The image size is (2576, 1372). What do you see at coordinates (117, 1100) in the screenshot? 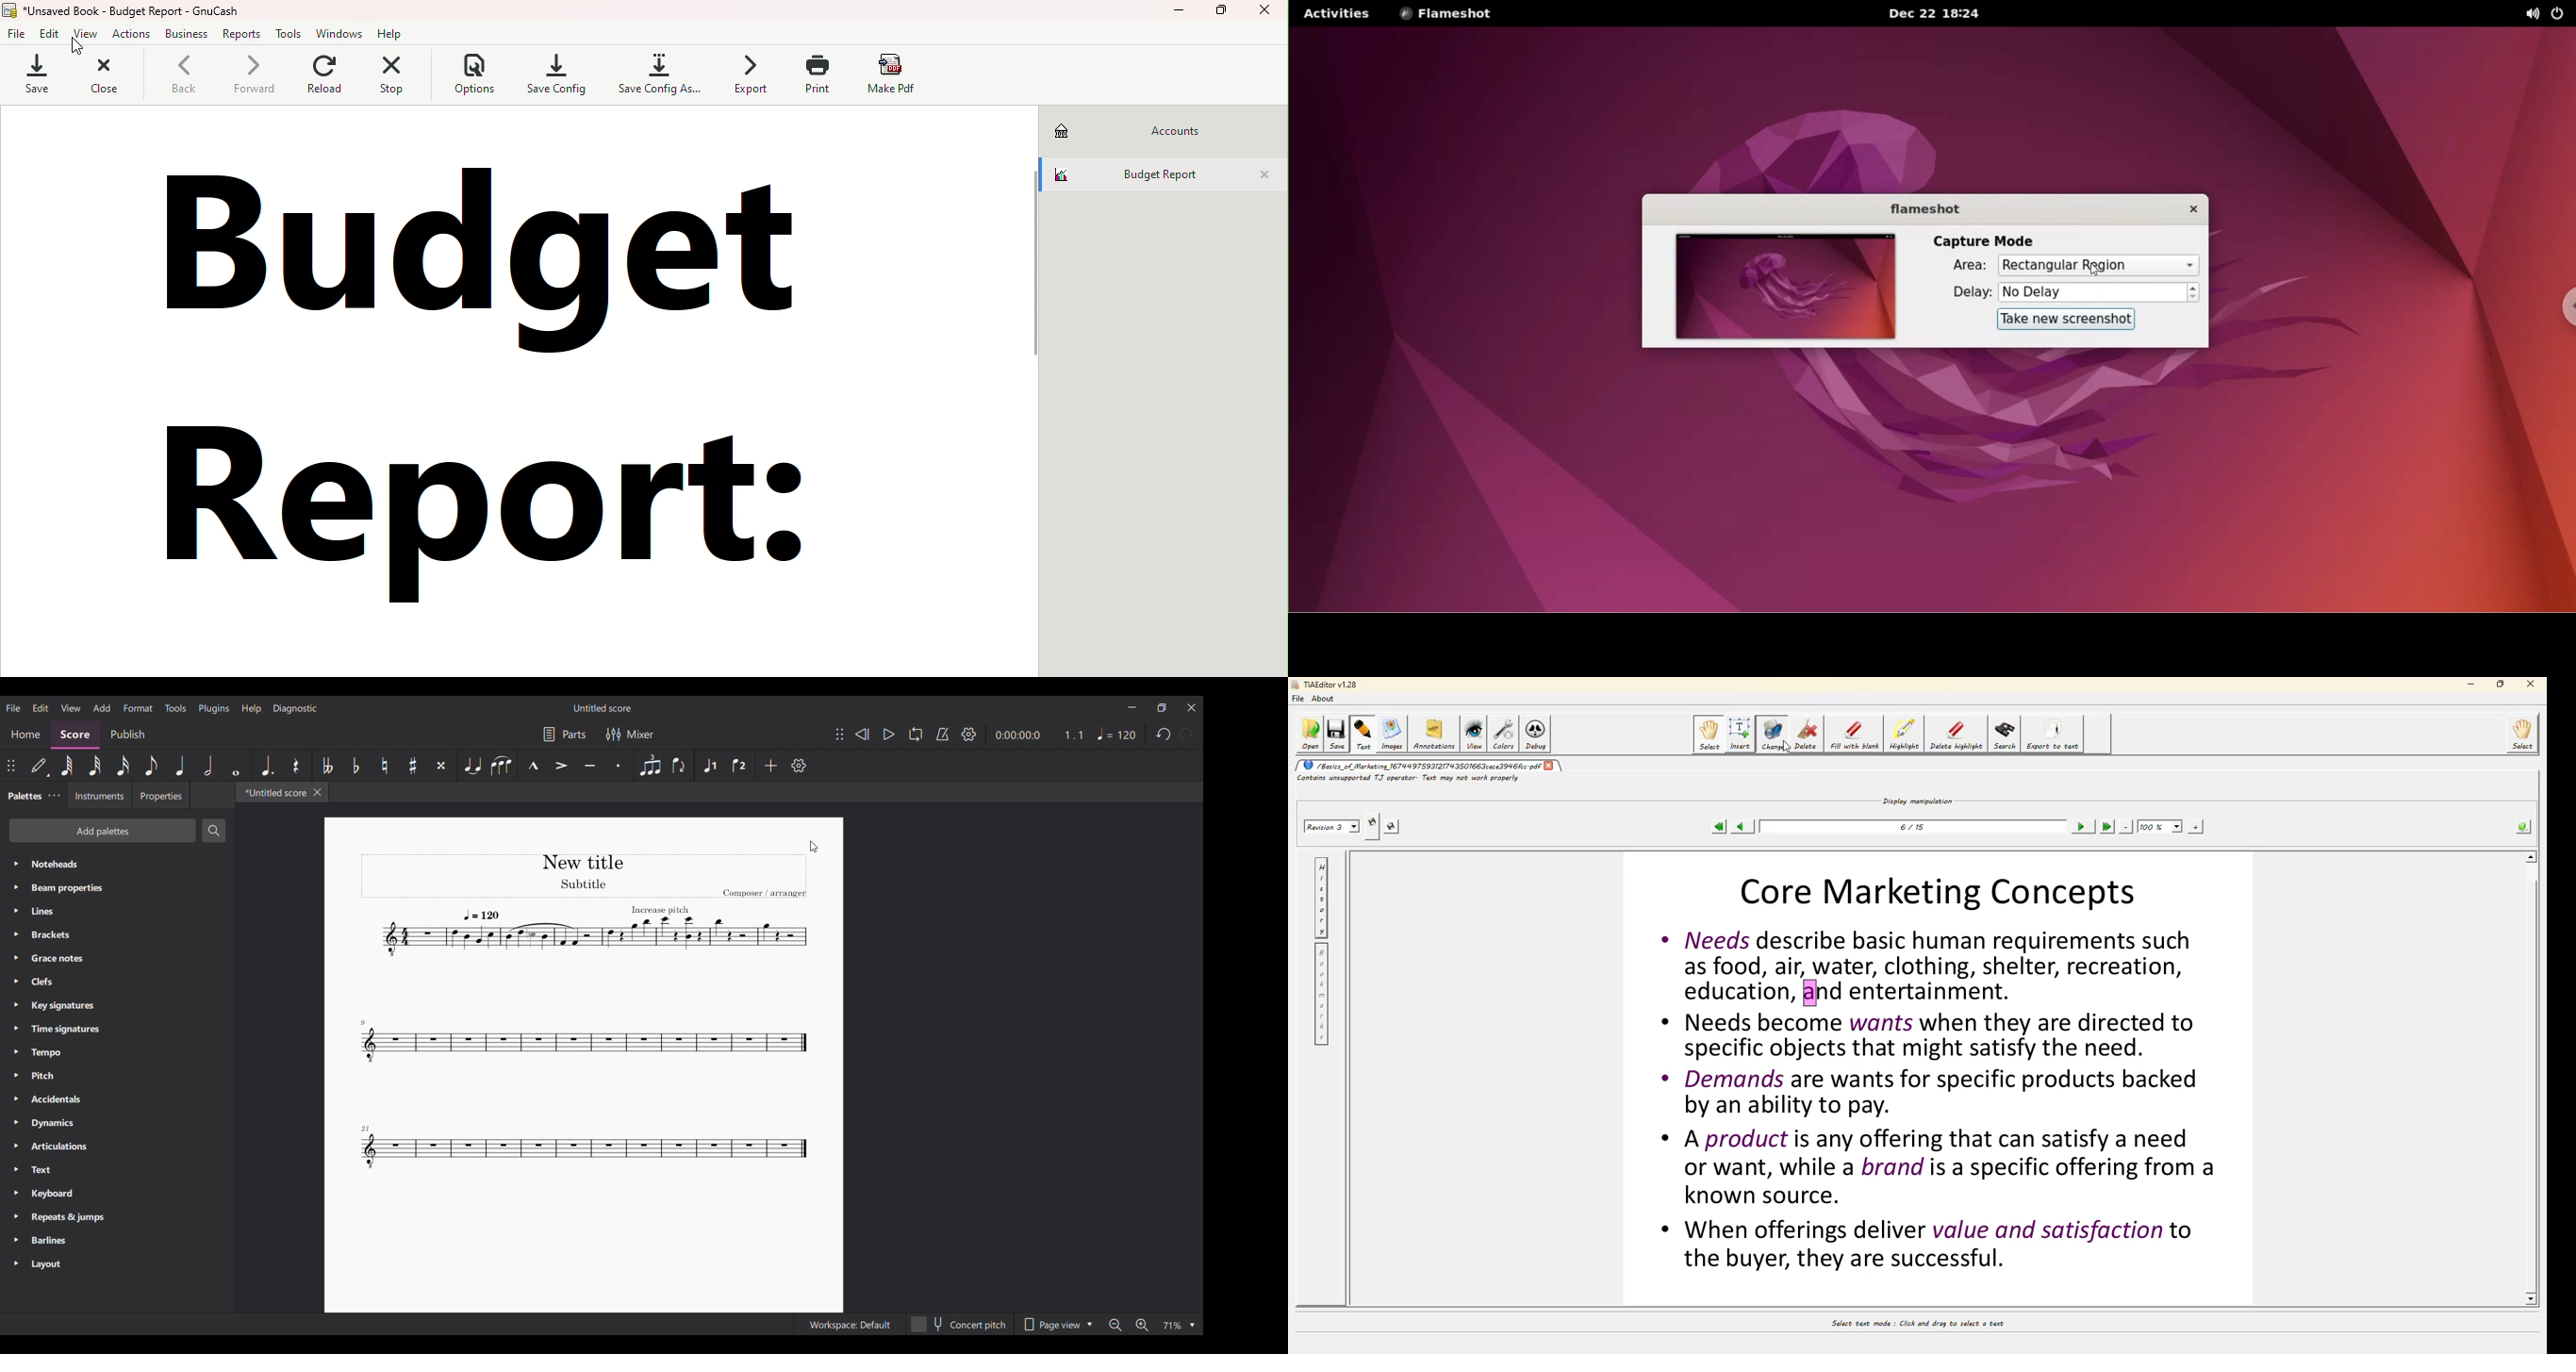
I see `Accidentals` at bounding box center [117, 1100].